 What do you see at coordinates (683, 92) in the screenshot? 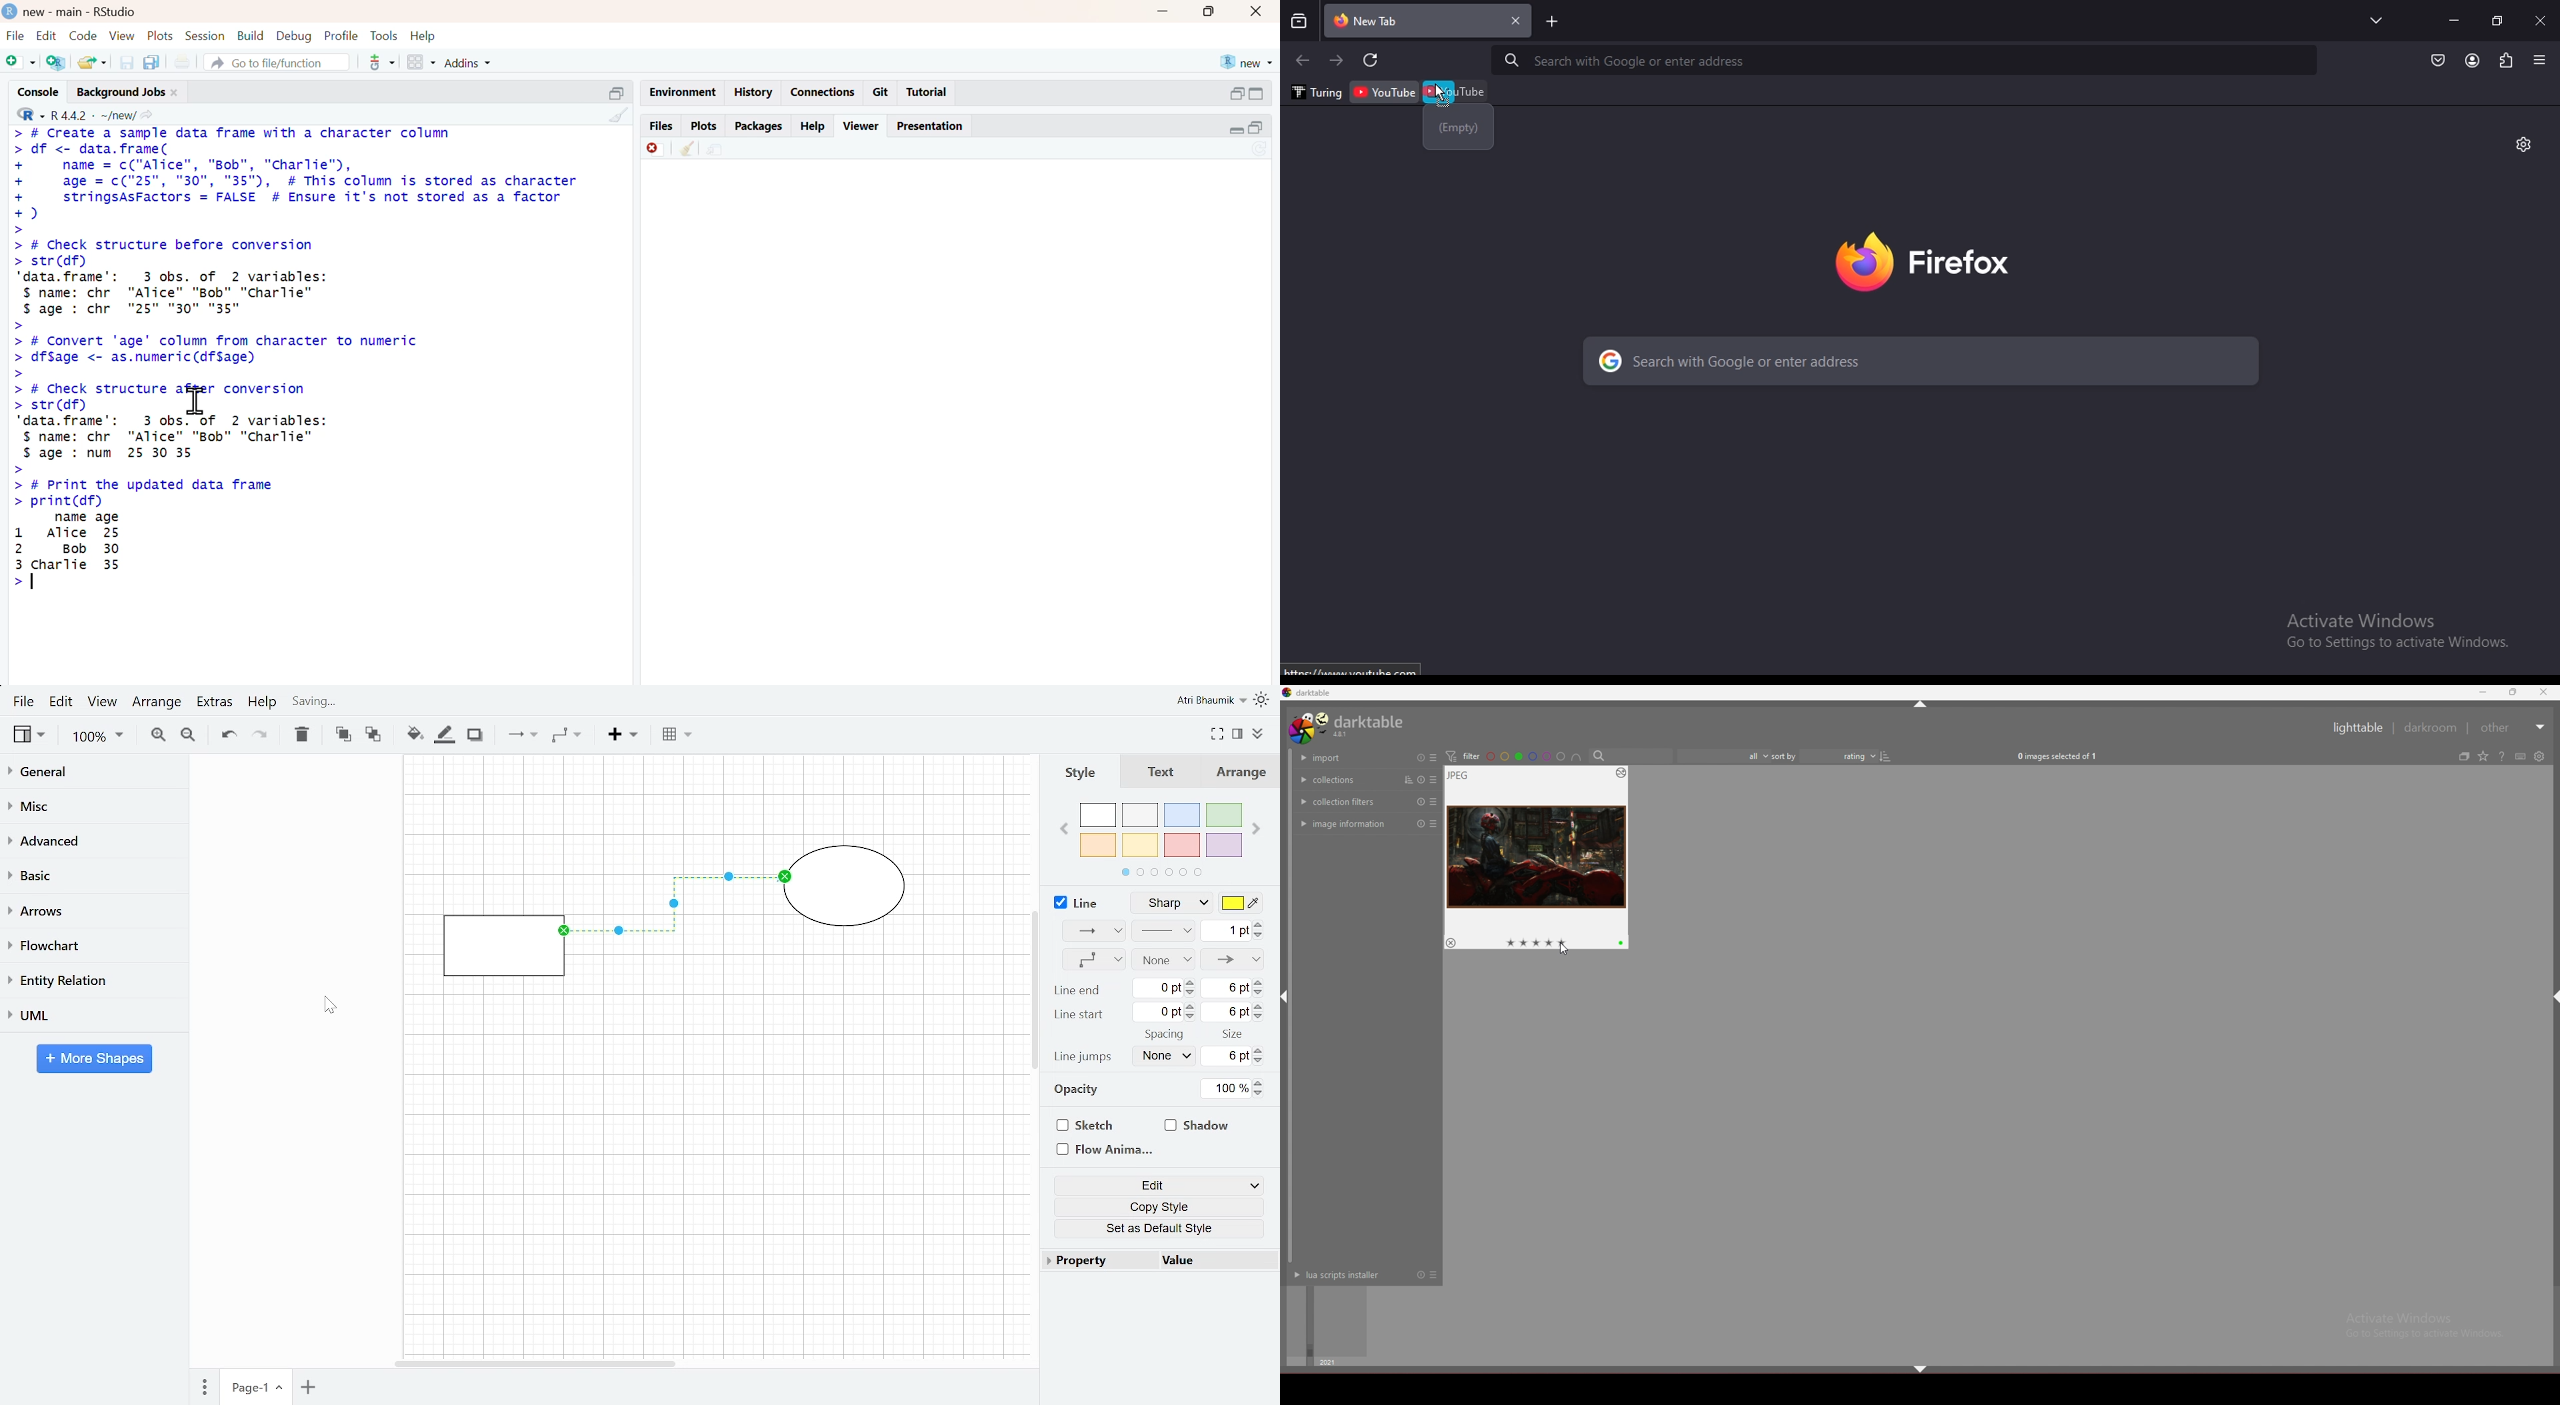
I see `Environment ` at bounding box center [683, 92].